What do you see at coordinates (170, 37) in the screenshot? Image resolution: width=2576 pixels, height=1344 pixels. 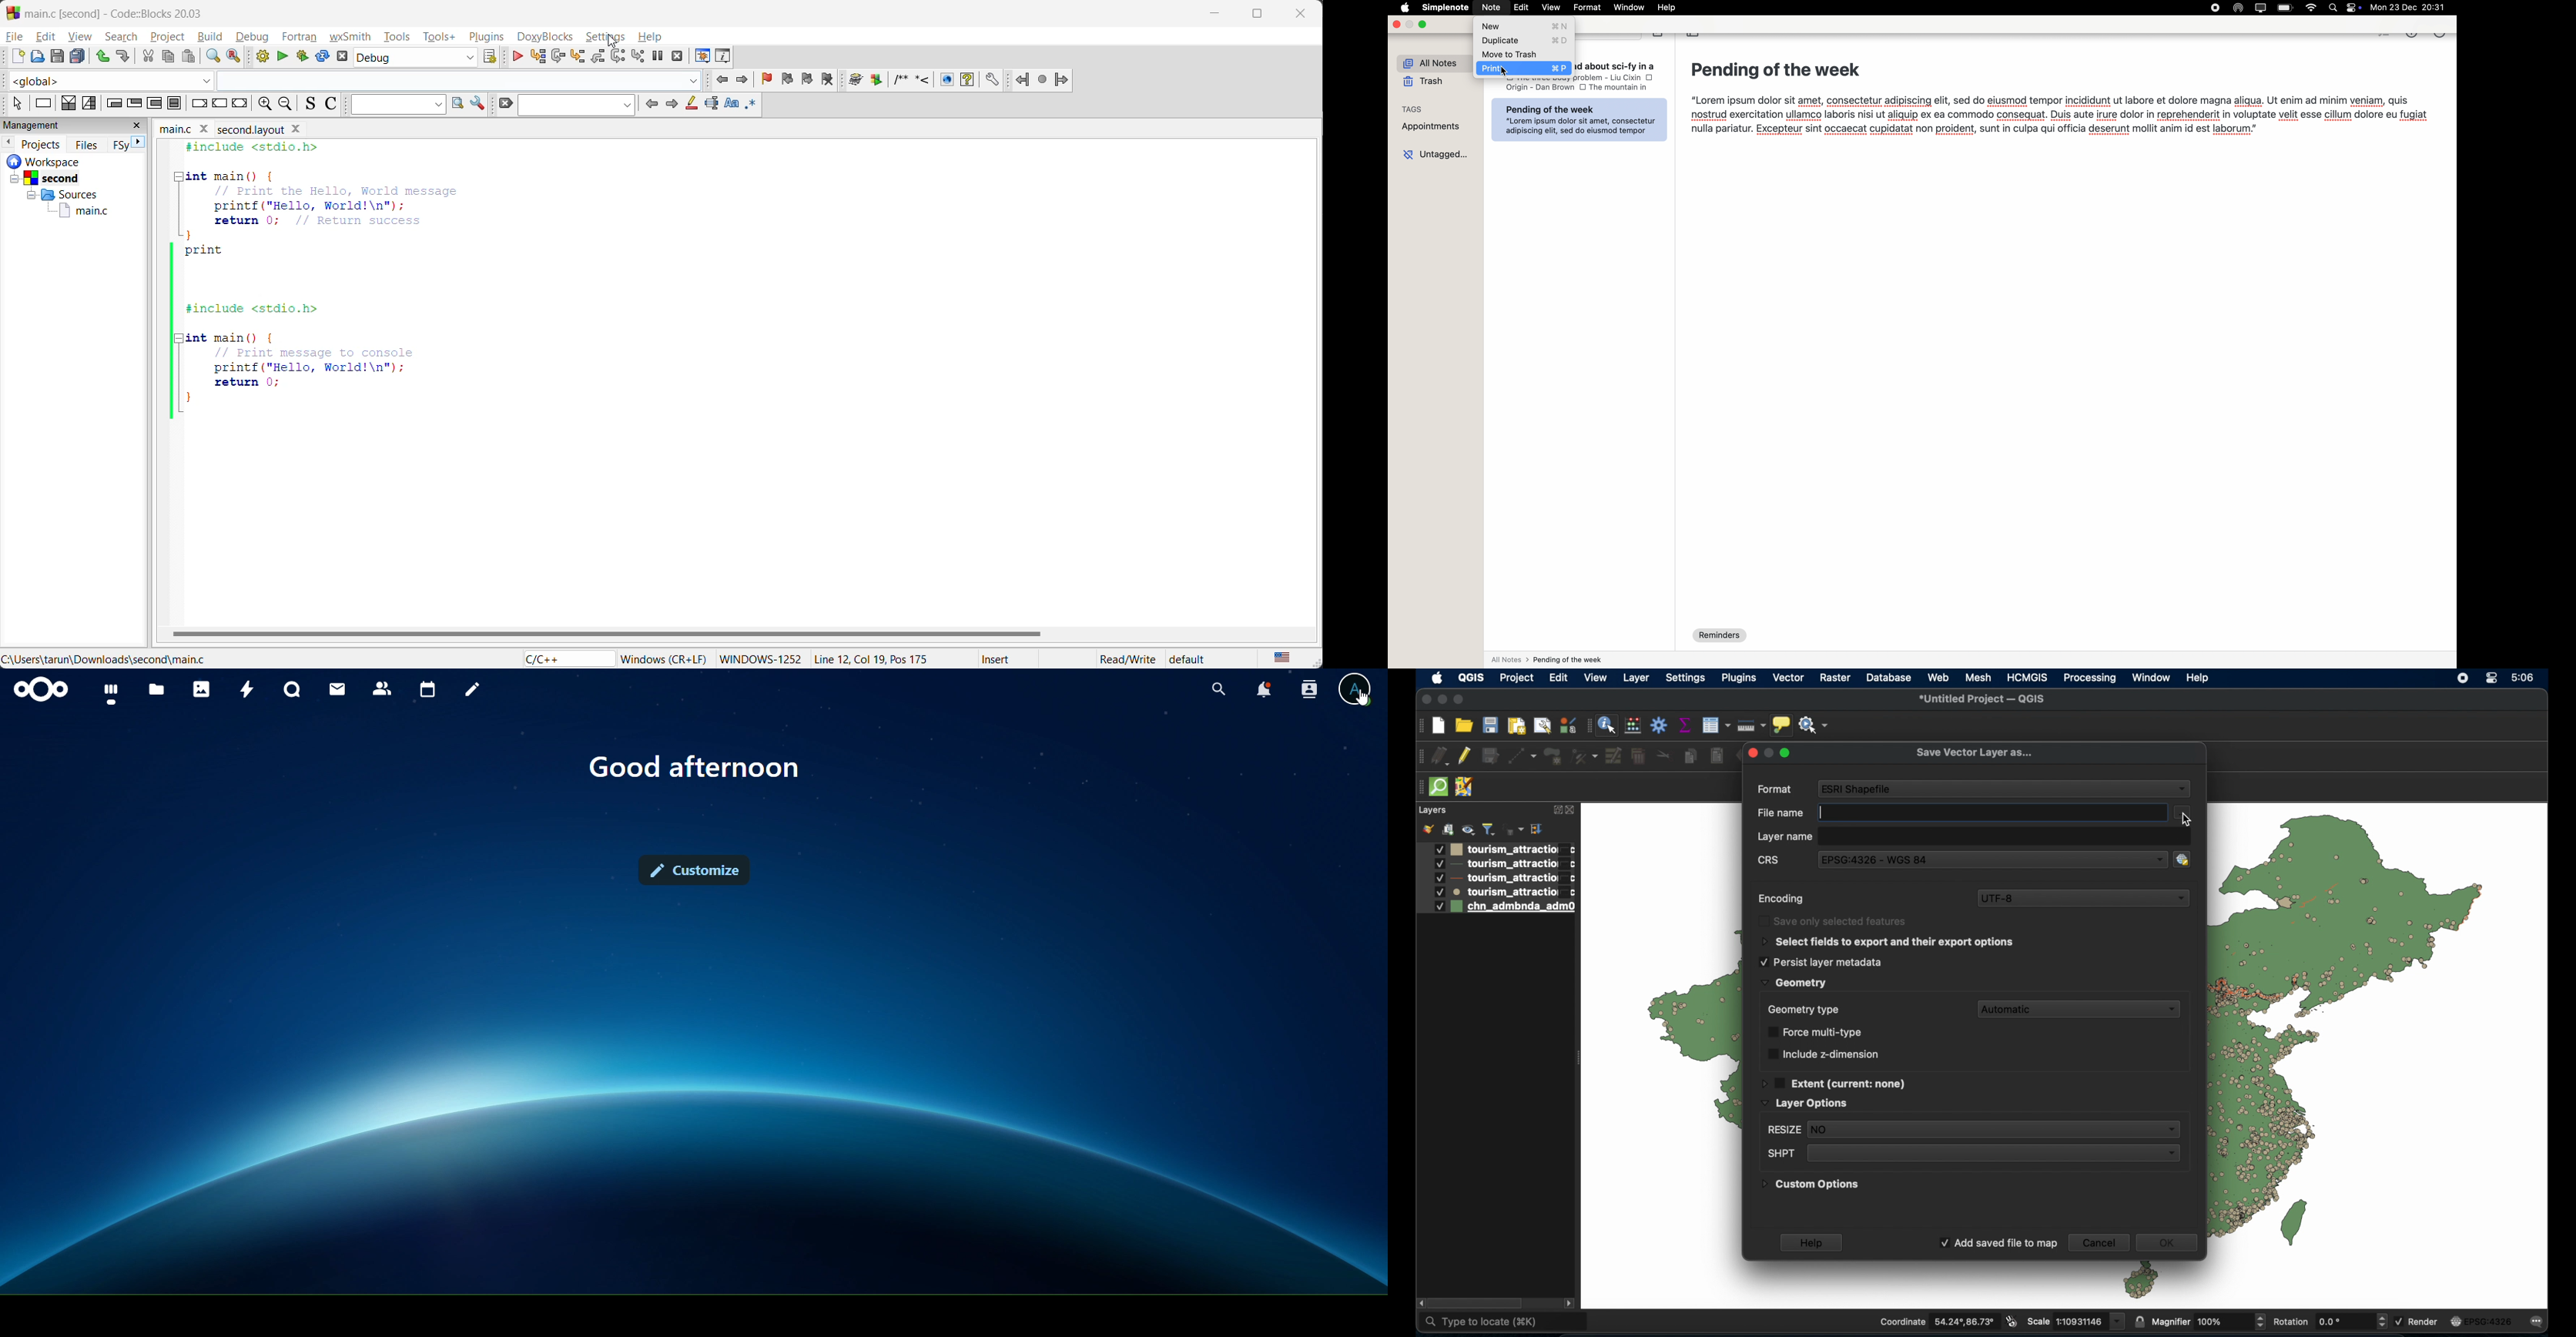 I see `project` at bounding box center [170, 37].